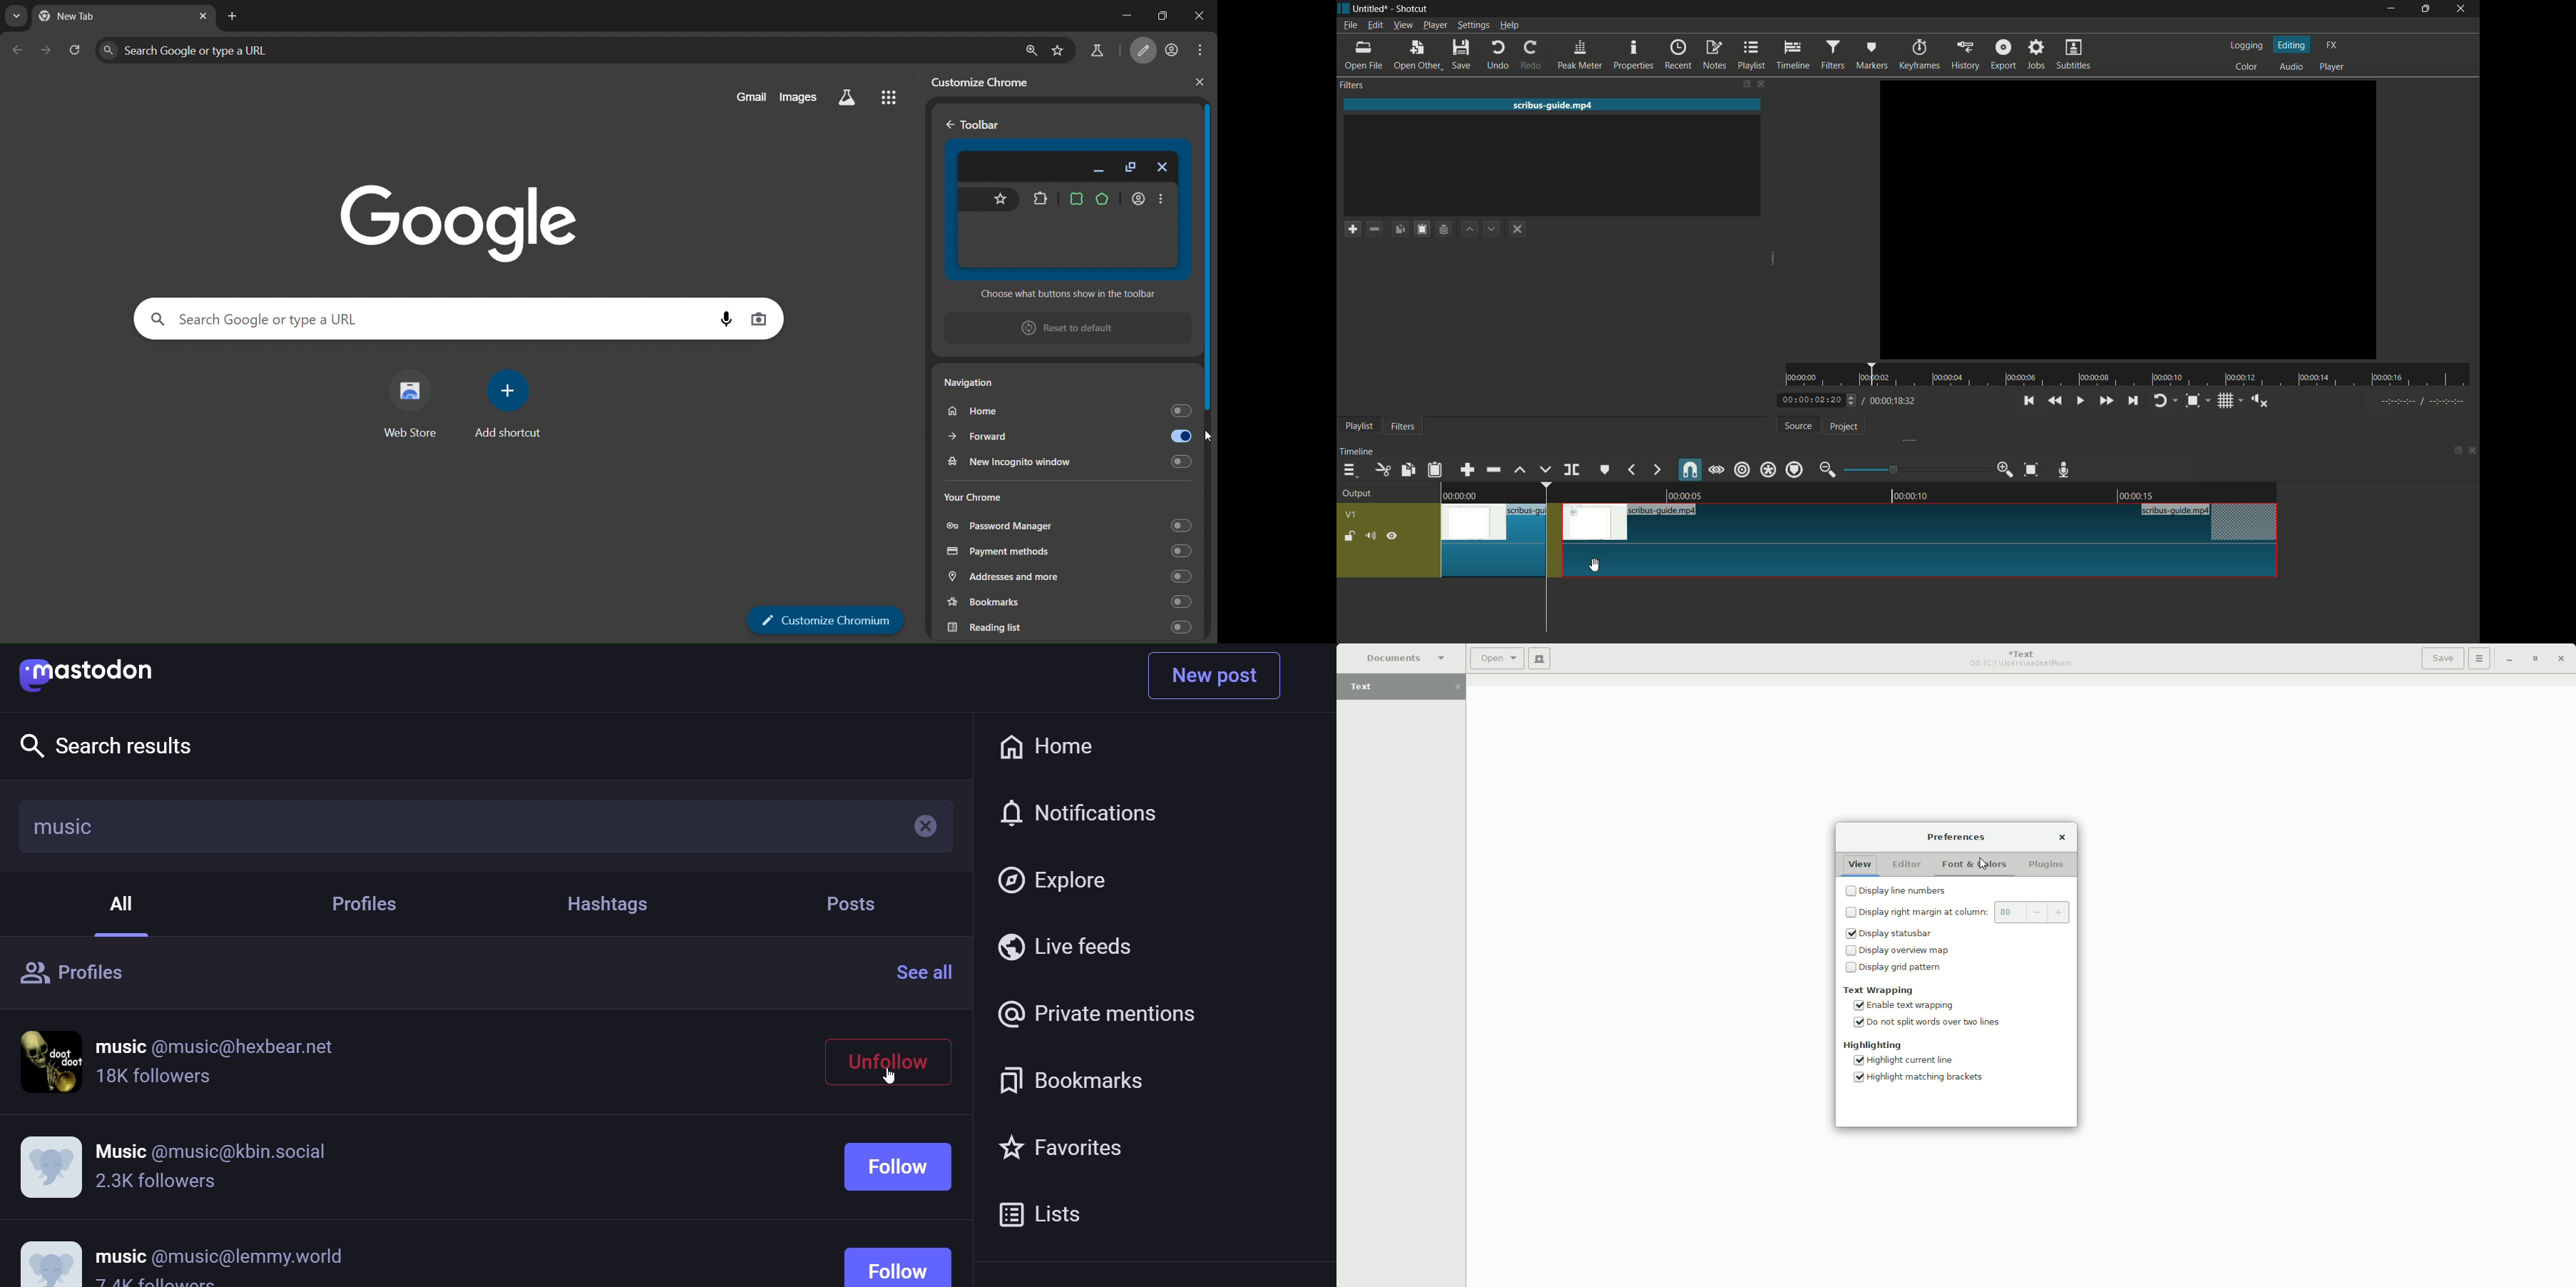 This screenshot has width=2576, height=1288. Describe the element at coordinates (2161, 401) in the screenshot. I see `toggle player looping` at that location.